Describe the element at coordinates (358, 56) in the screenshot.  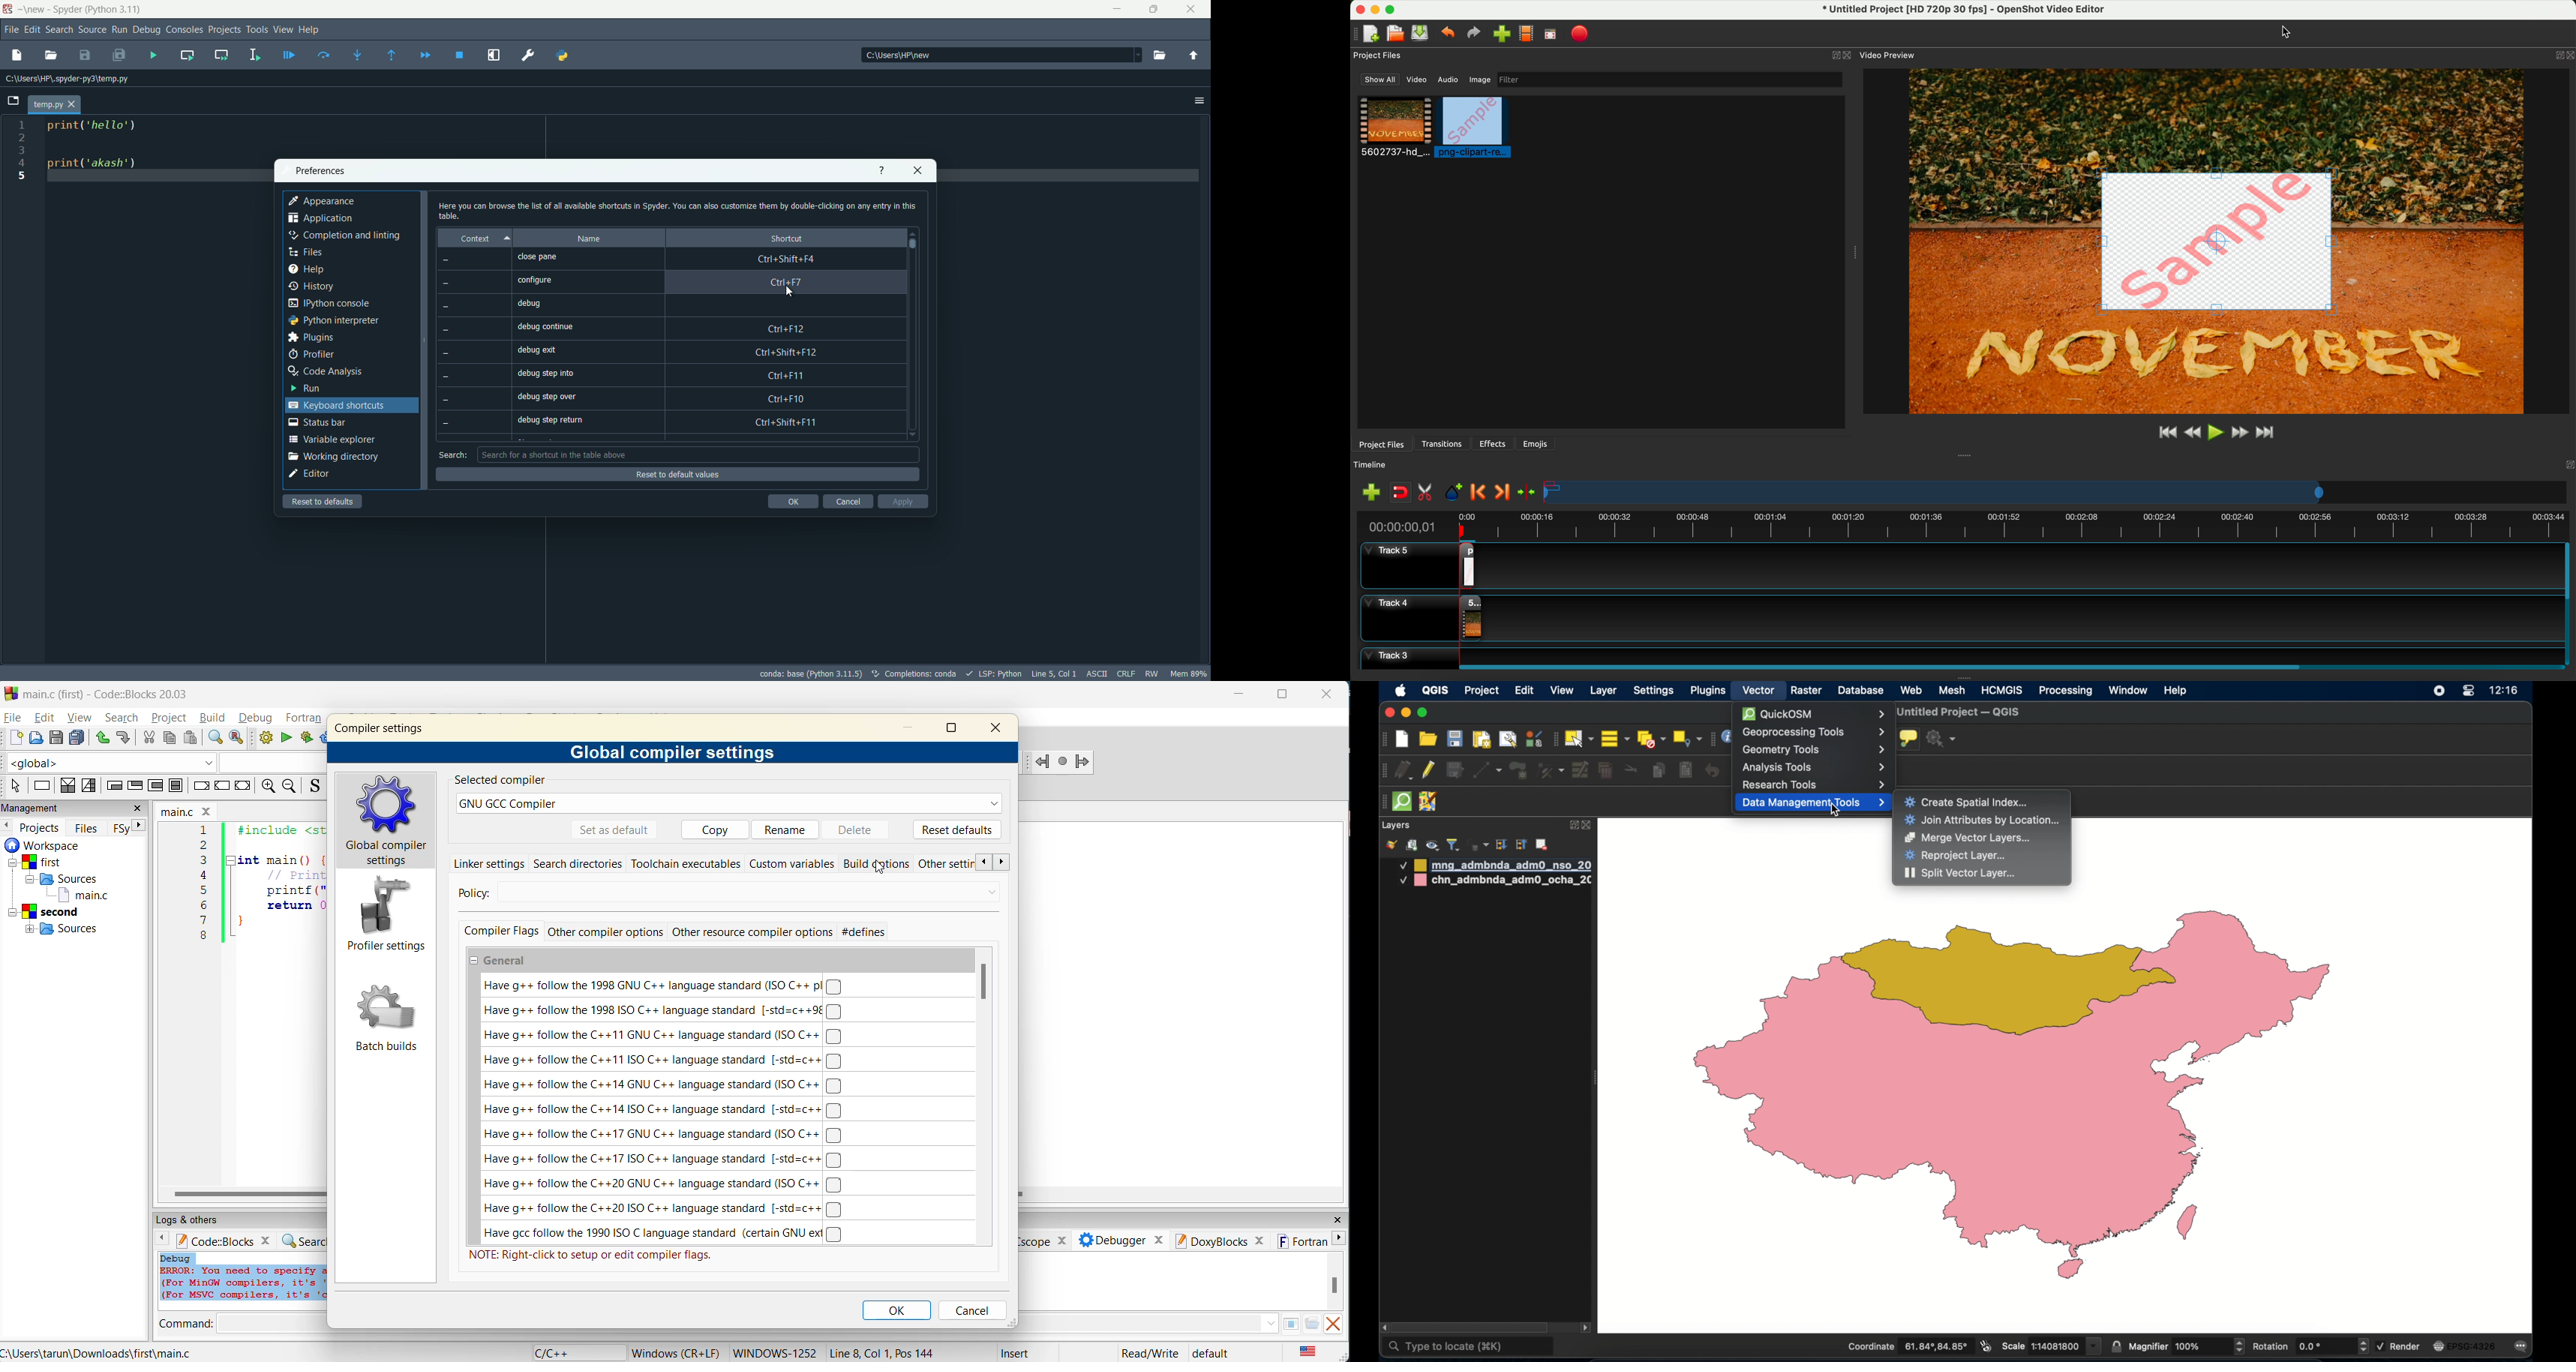
I see `step into function` at that location.